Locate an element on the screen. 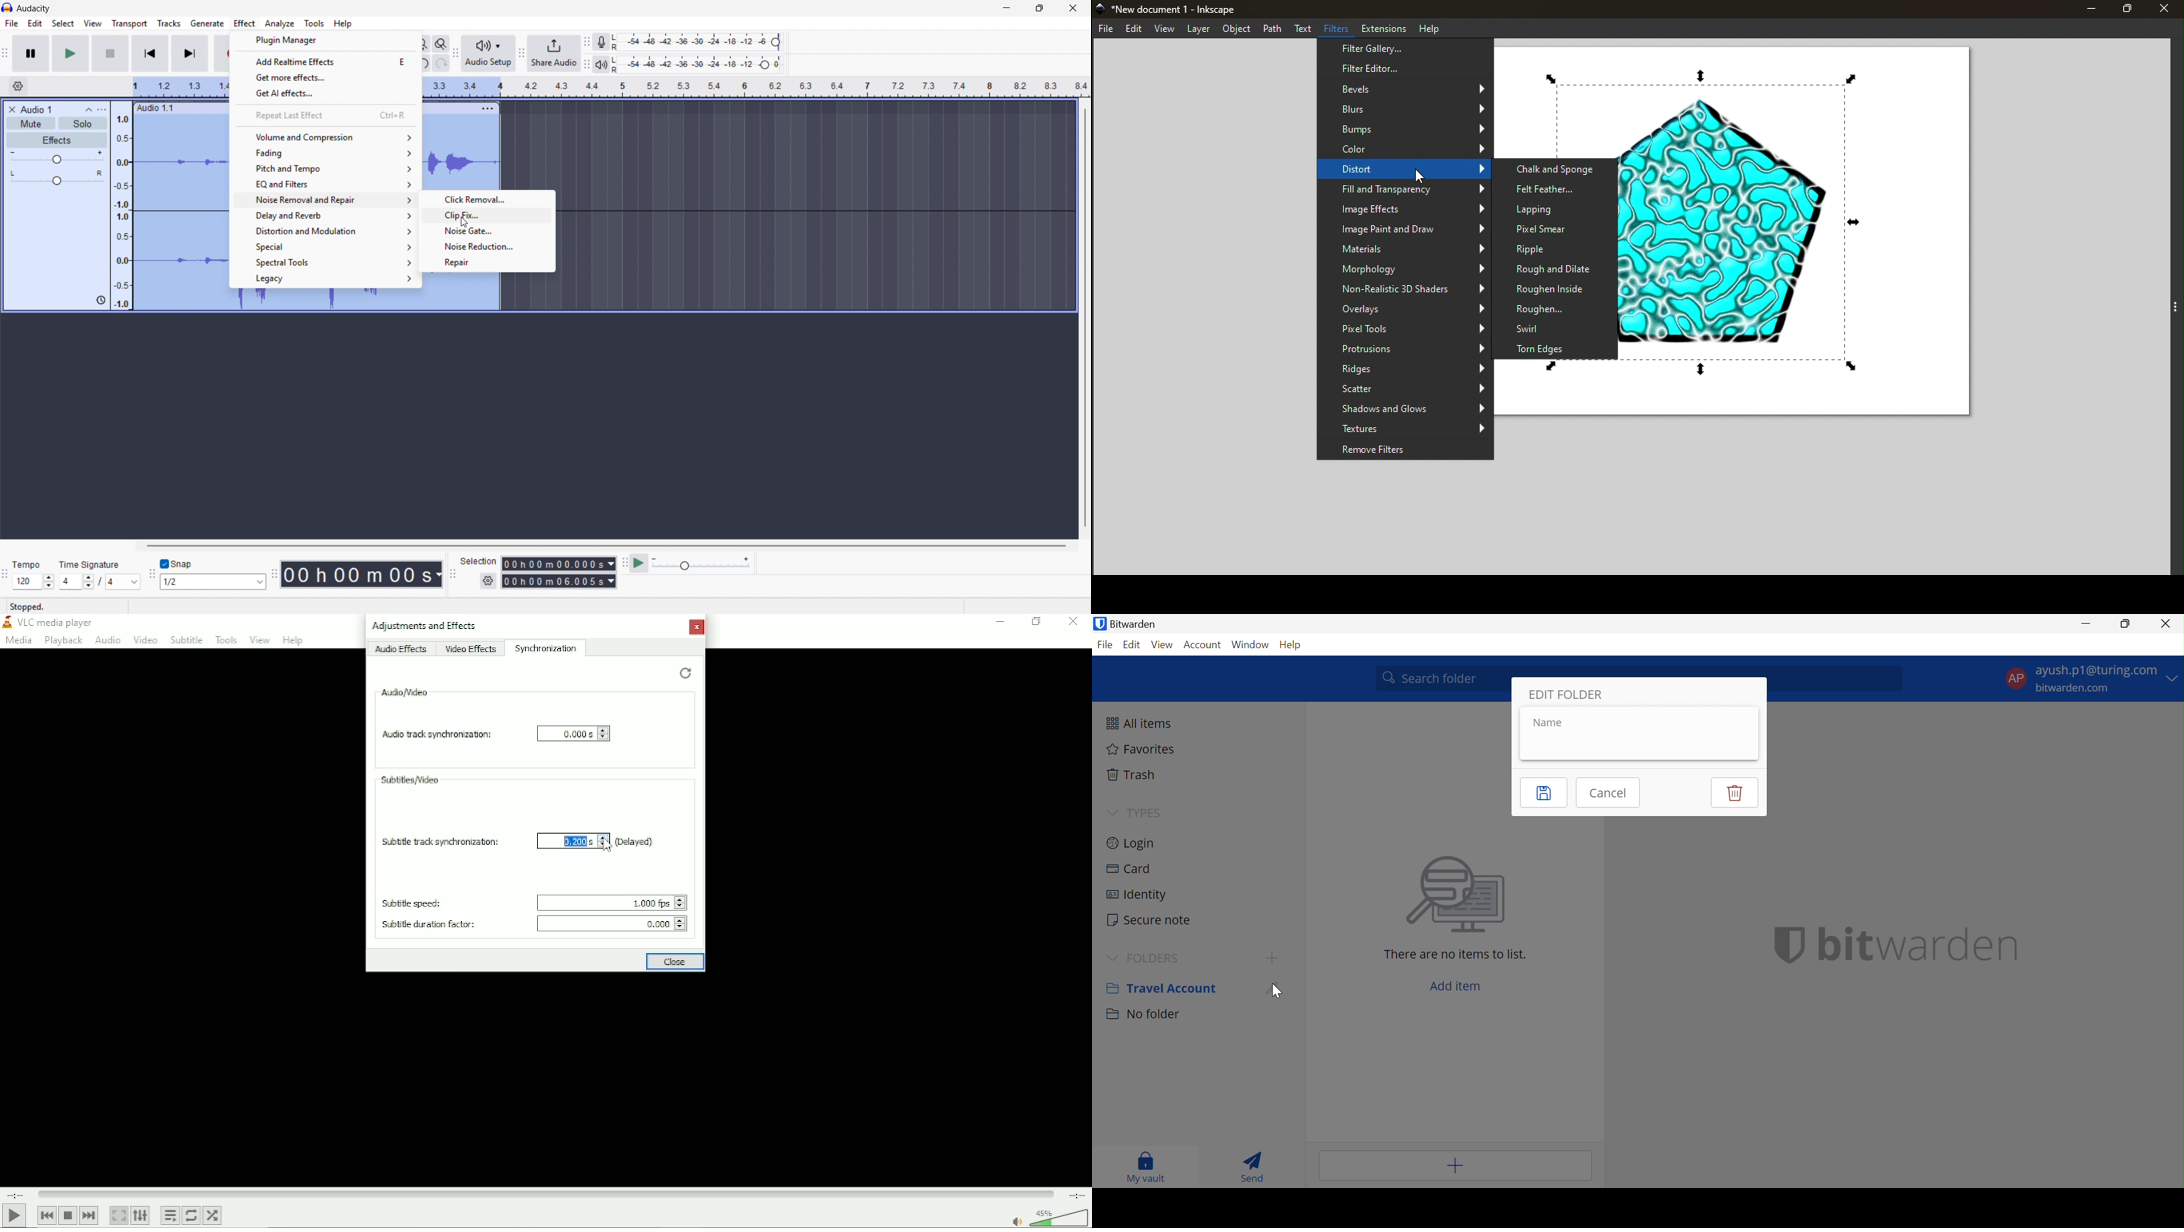 This screenshot has height=1232, width=2184. Close is located at coordinates (699, 630).